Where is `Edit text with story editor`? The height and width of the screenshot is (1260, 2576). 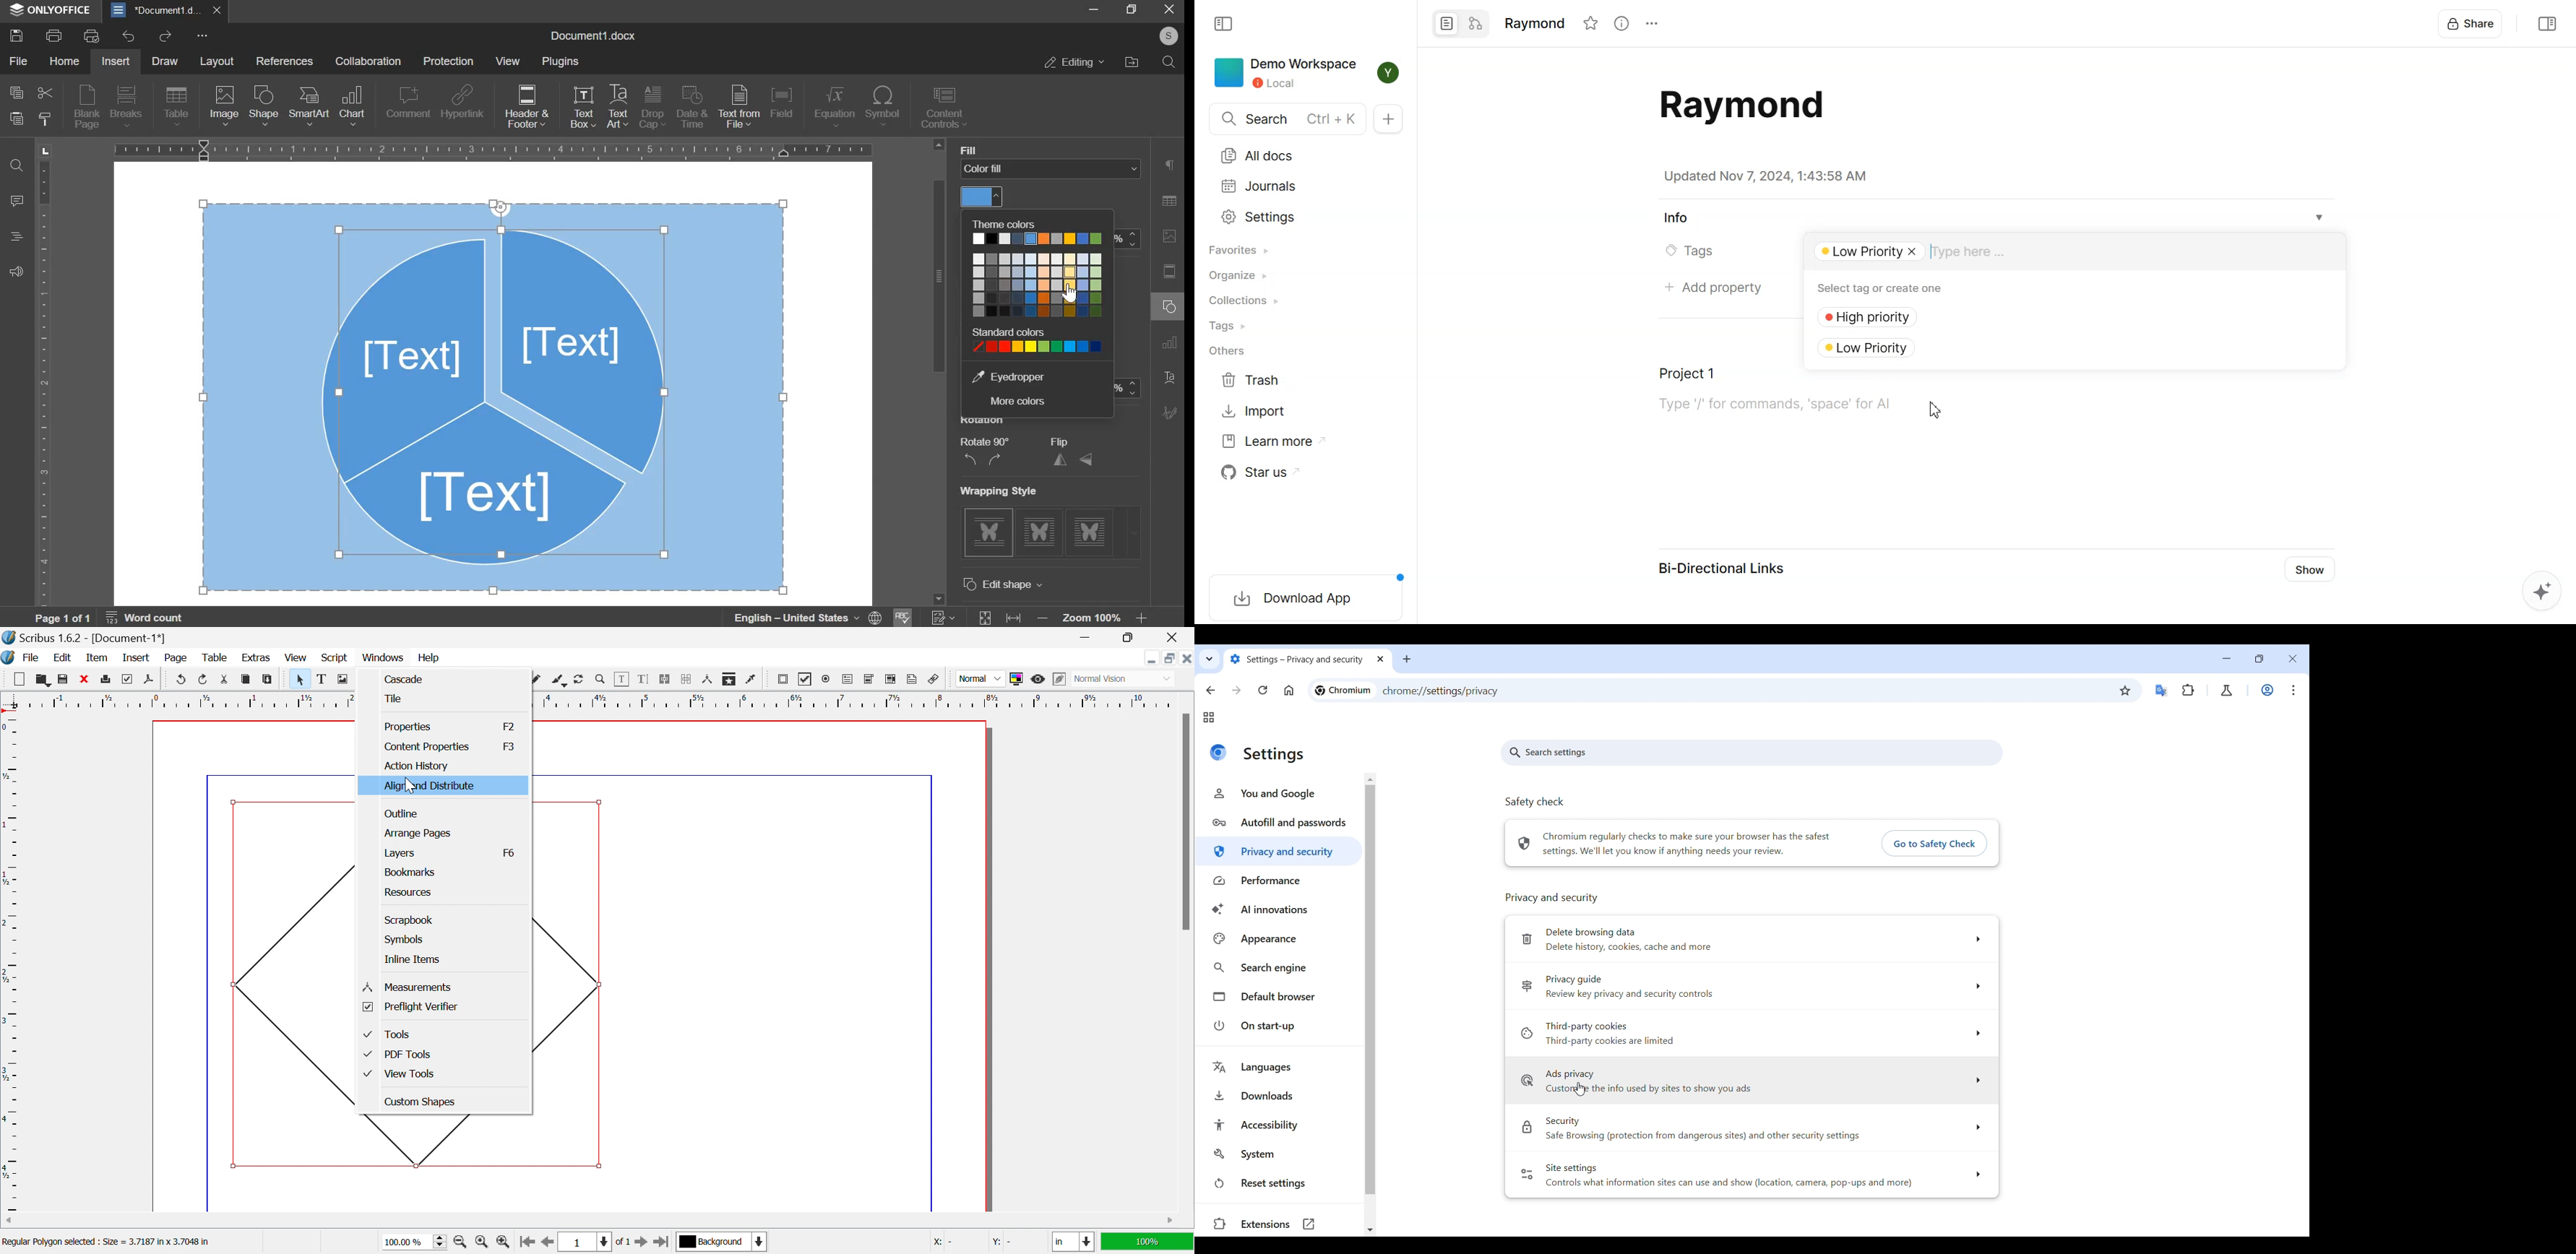 Edit text with story editor is located at coordinates (643, 679).